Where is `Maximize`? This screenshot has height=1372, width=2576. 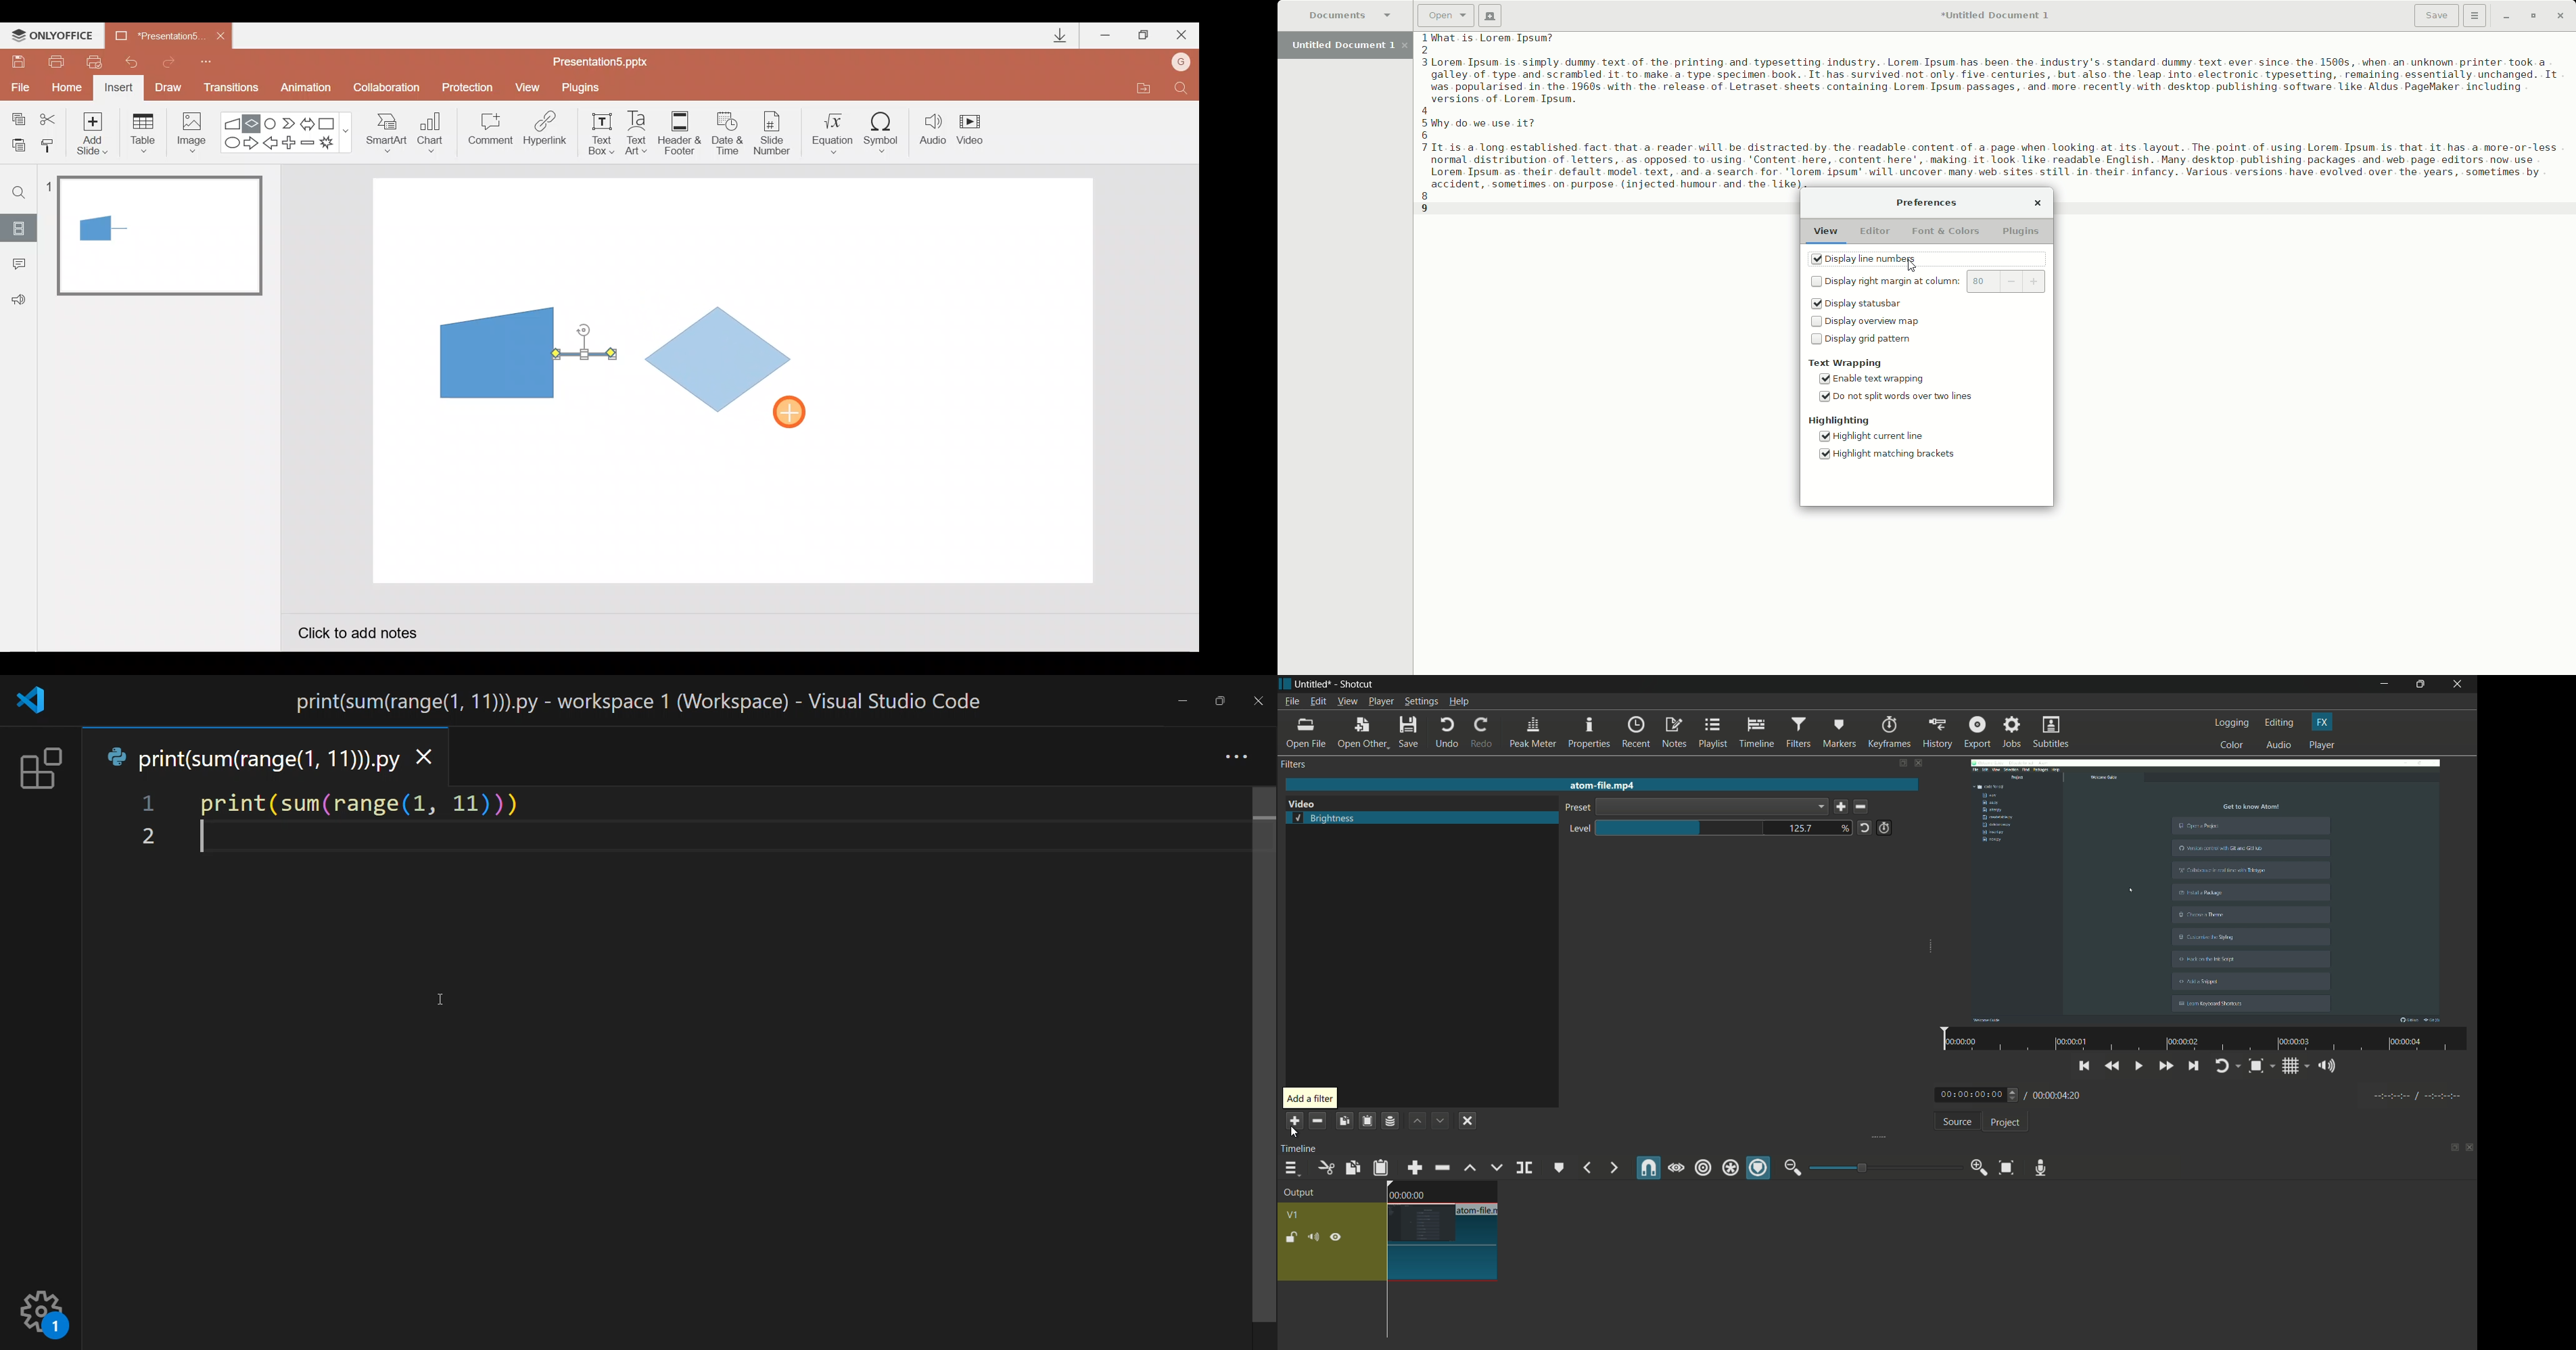
Maximize is located at coordinates (1144, 36).